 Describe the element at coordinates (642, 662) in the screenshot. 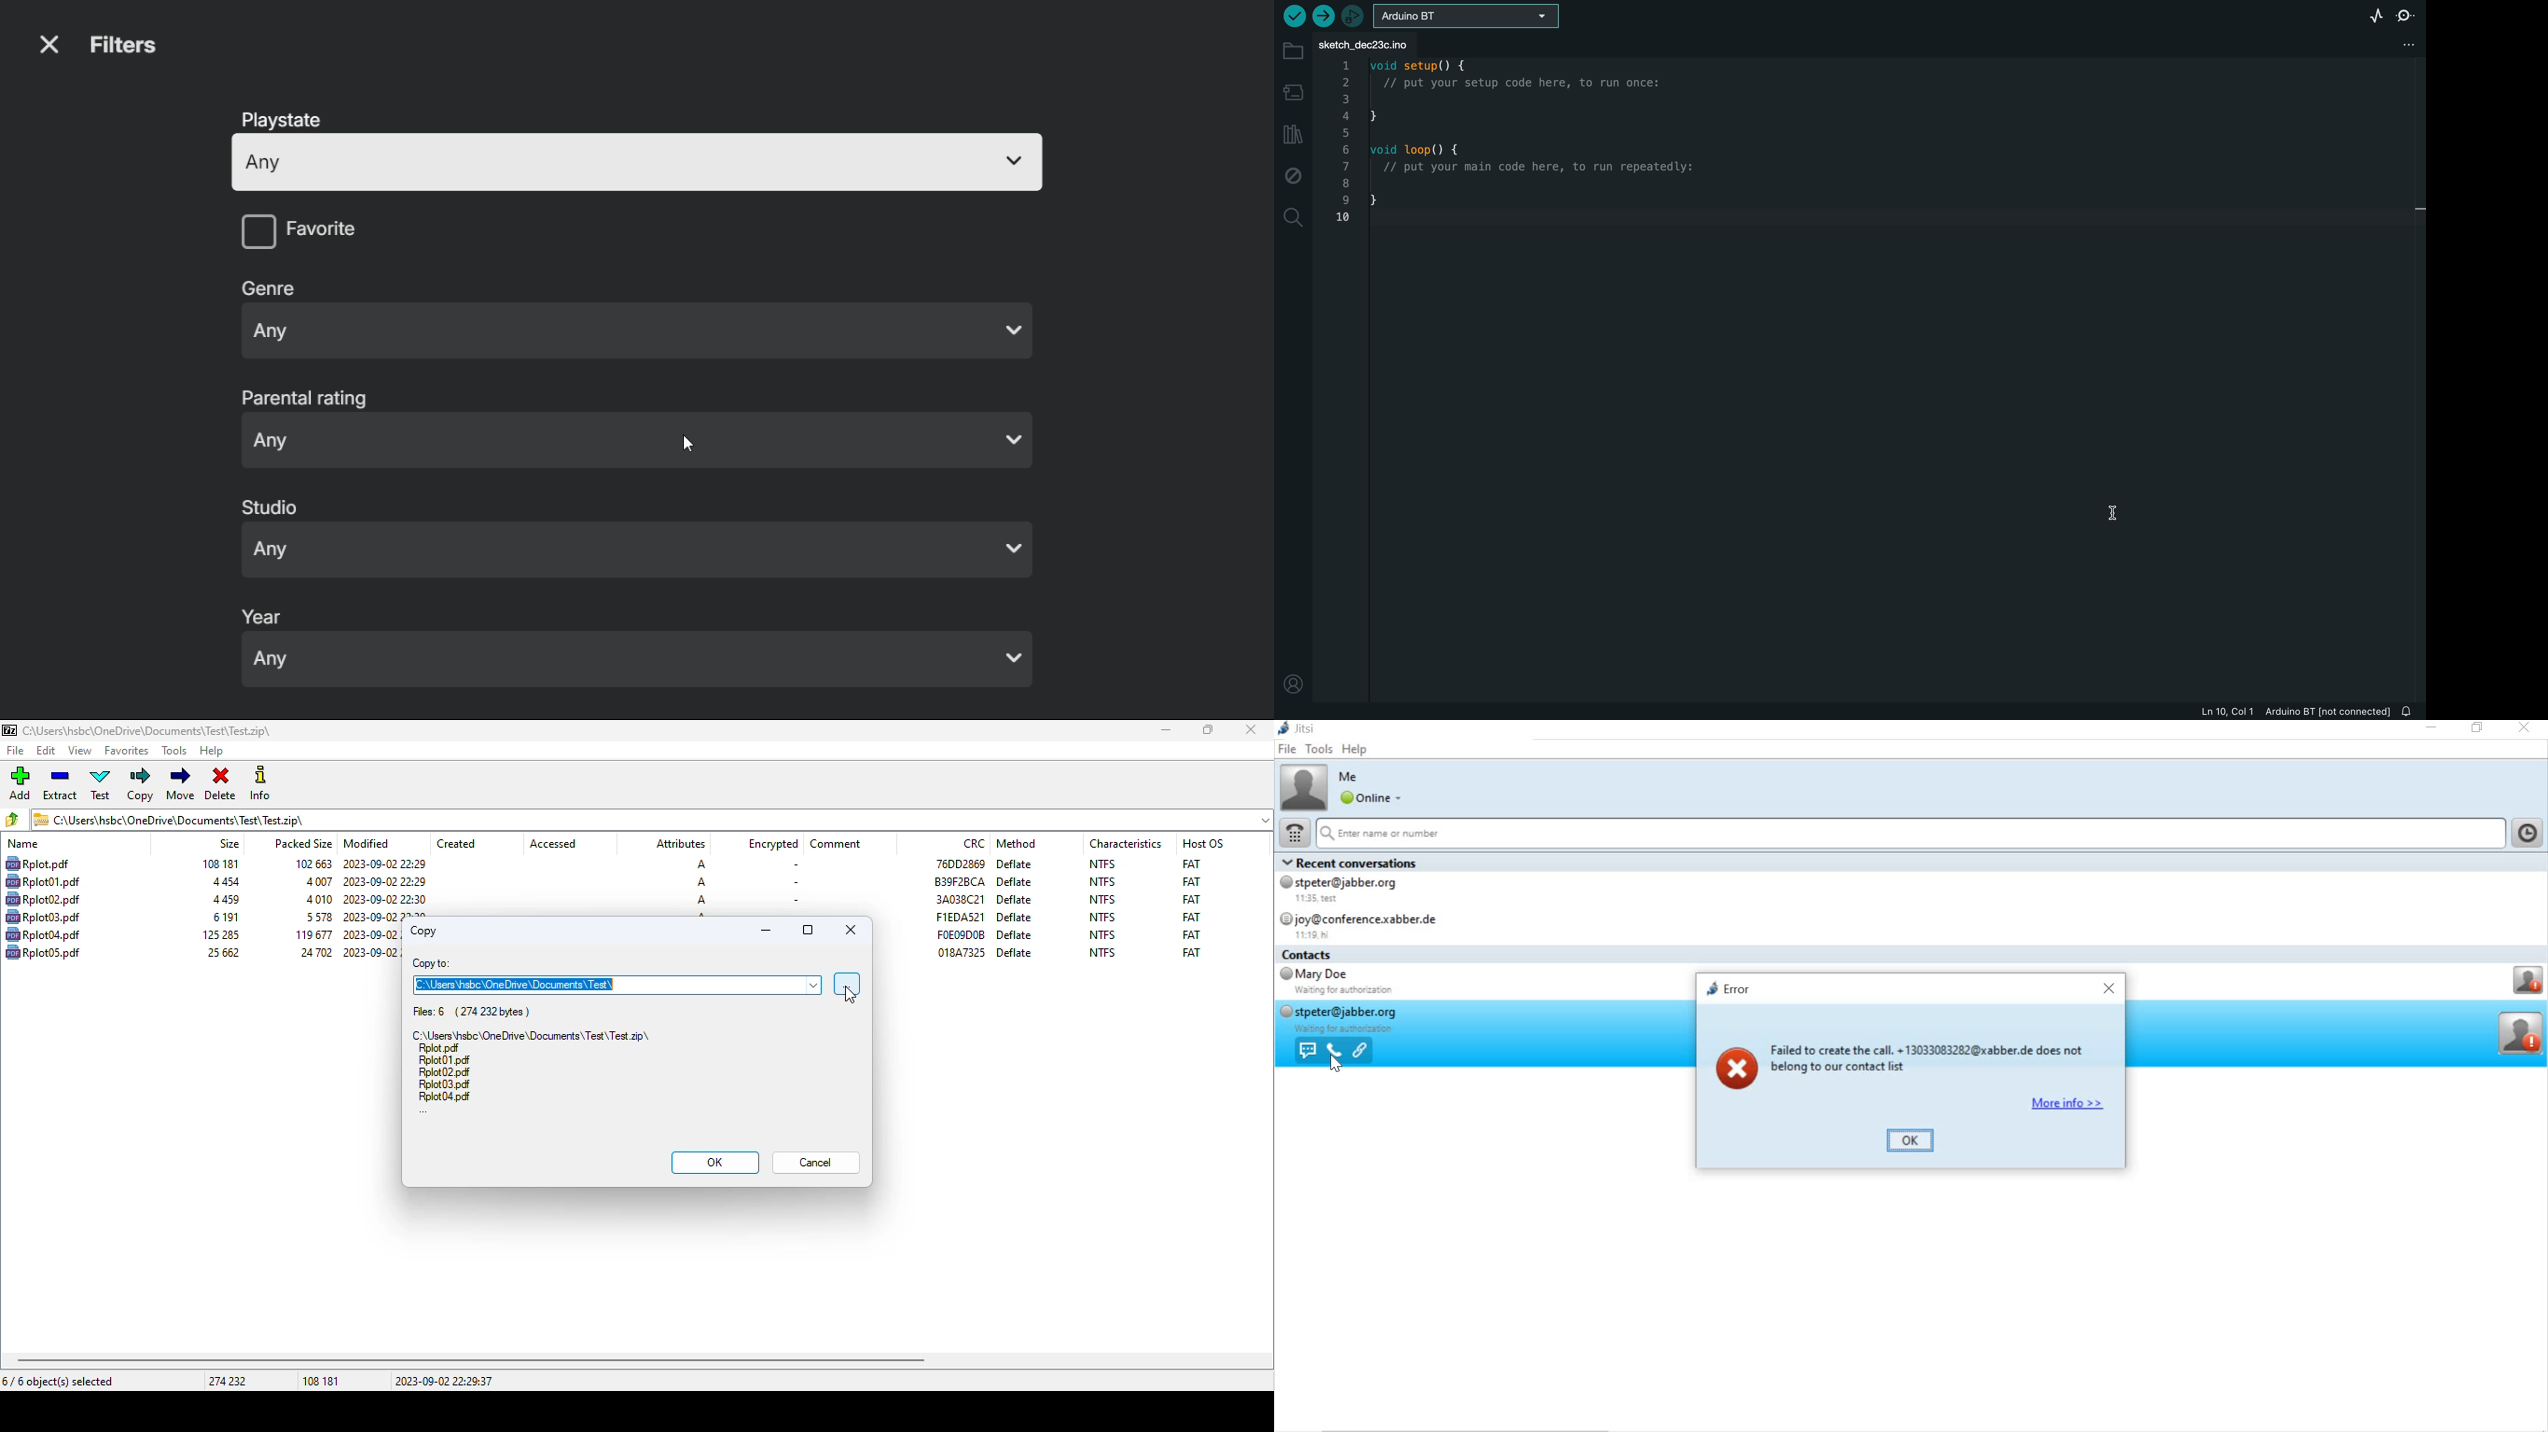

I see `Any` at that location.